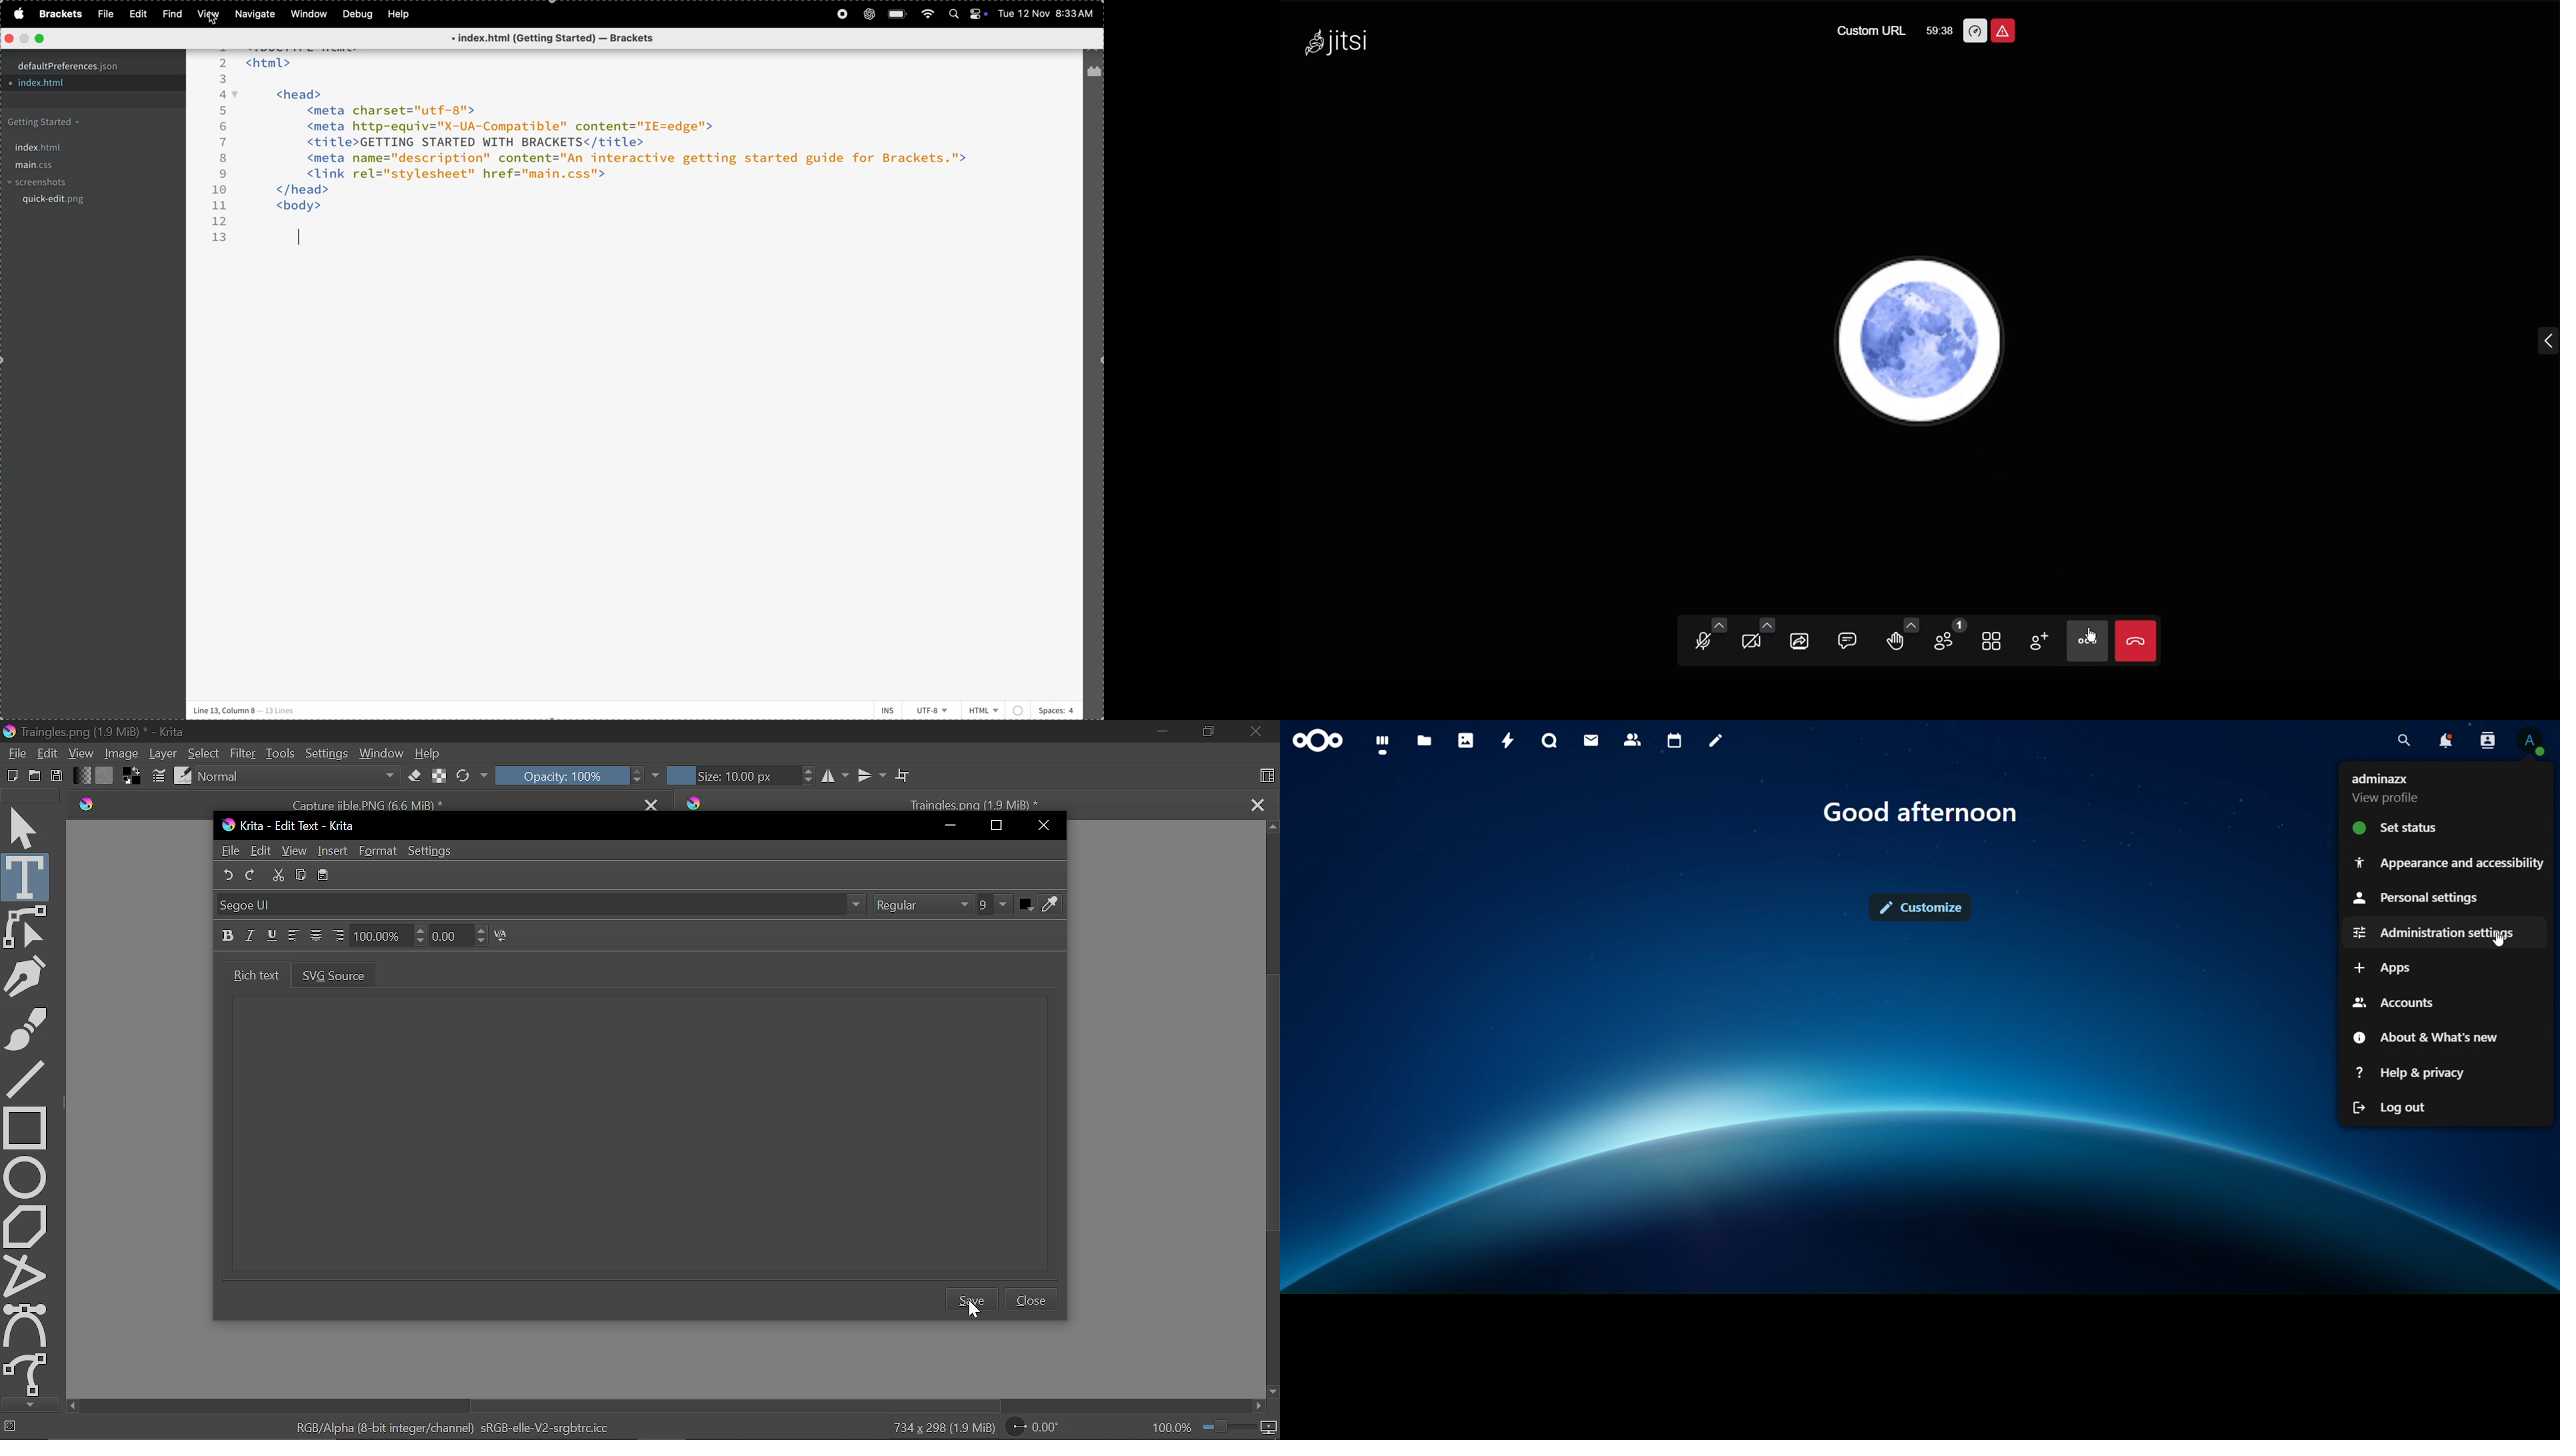 The width and height of the screenshot is (2576, 1456). I want to click on Cursor, so click(2499, 939).